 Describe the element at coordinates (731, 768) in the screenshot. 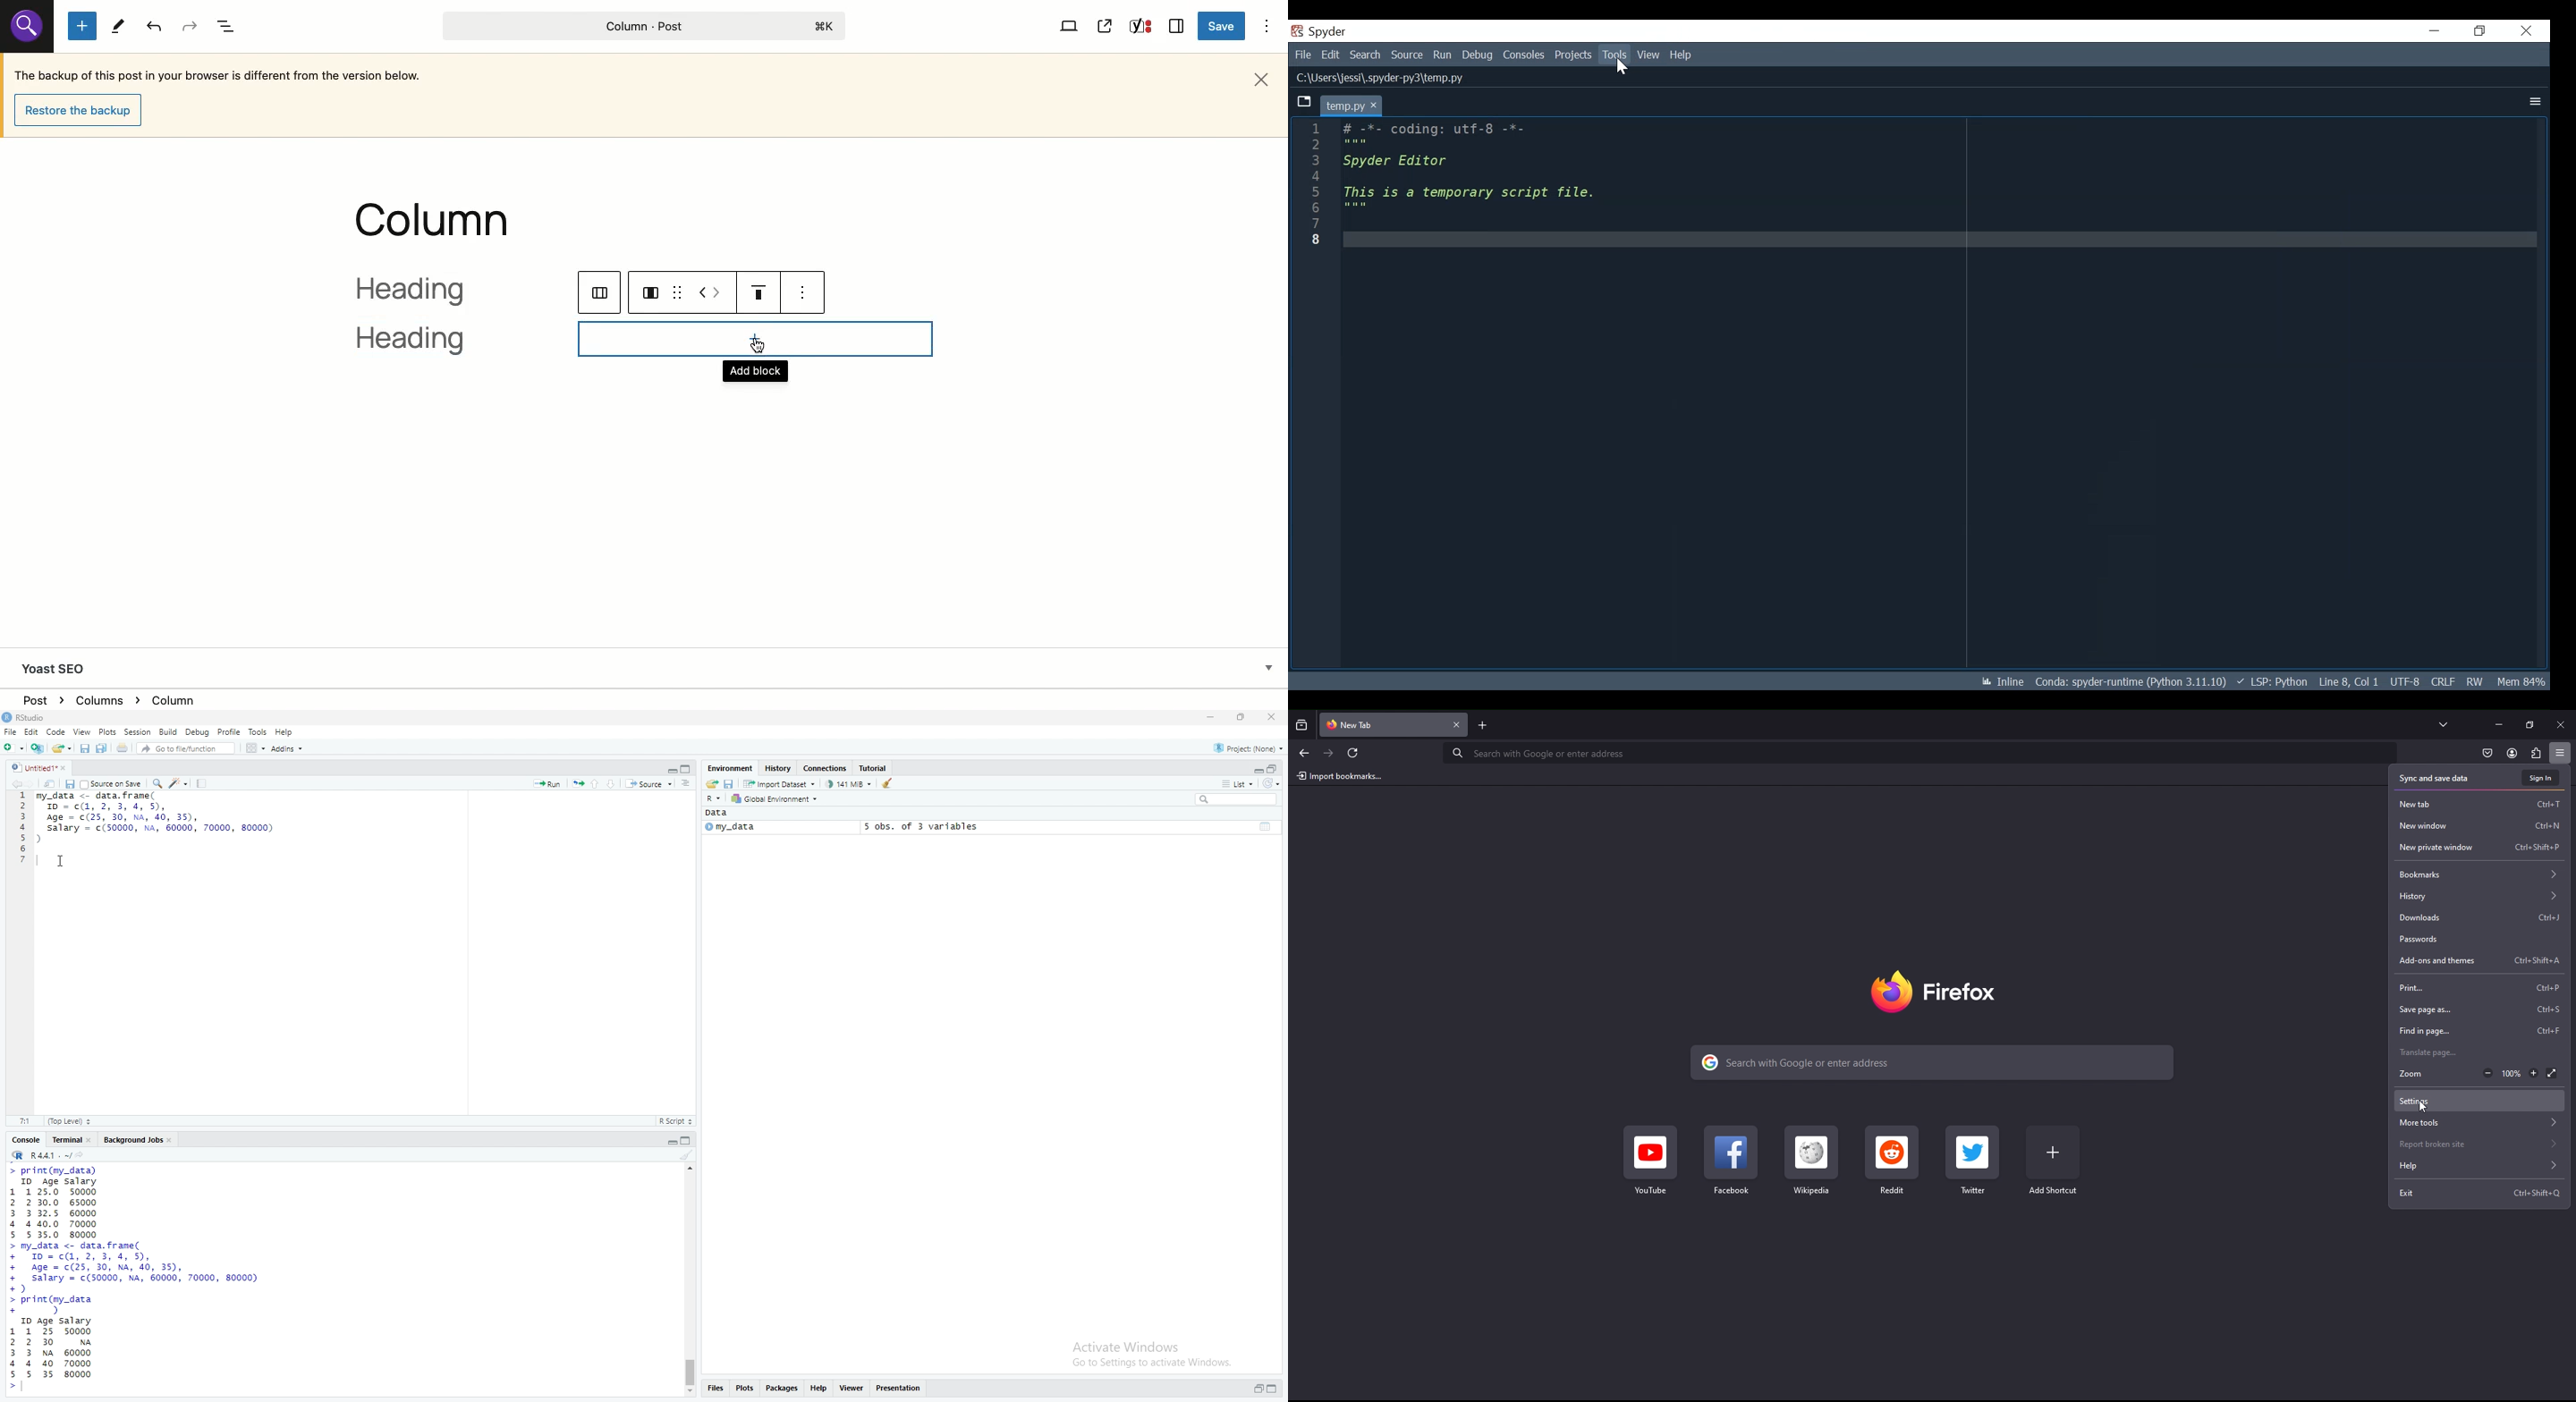

I see `Environment` at that location.